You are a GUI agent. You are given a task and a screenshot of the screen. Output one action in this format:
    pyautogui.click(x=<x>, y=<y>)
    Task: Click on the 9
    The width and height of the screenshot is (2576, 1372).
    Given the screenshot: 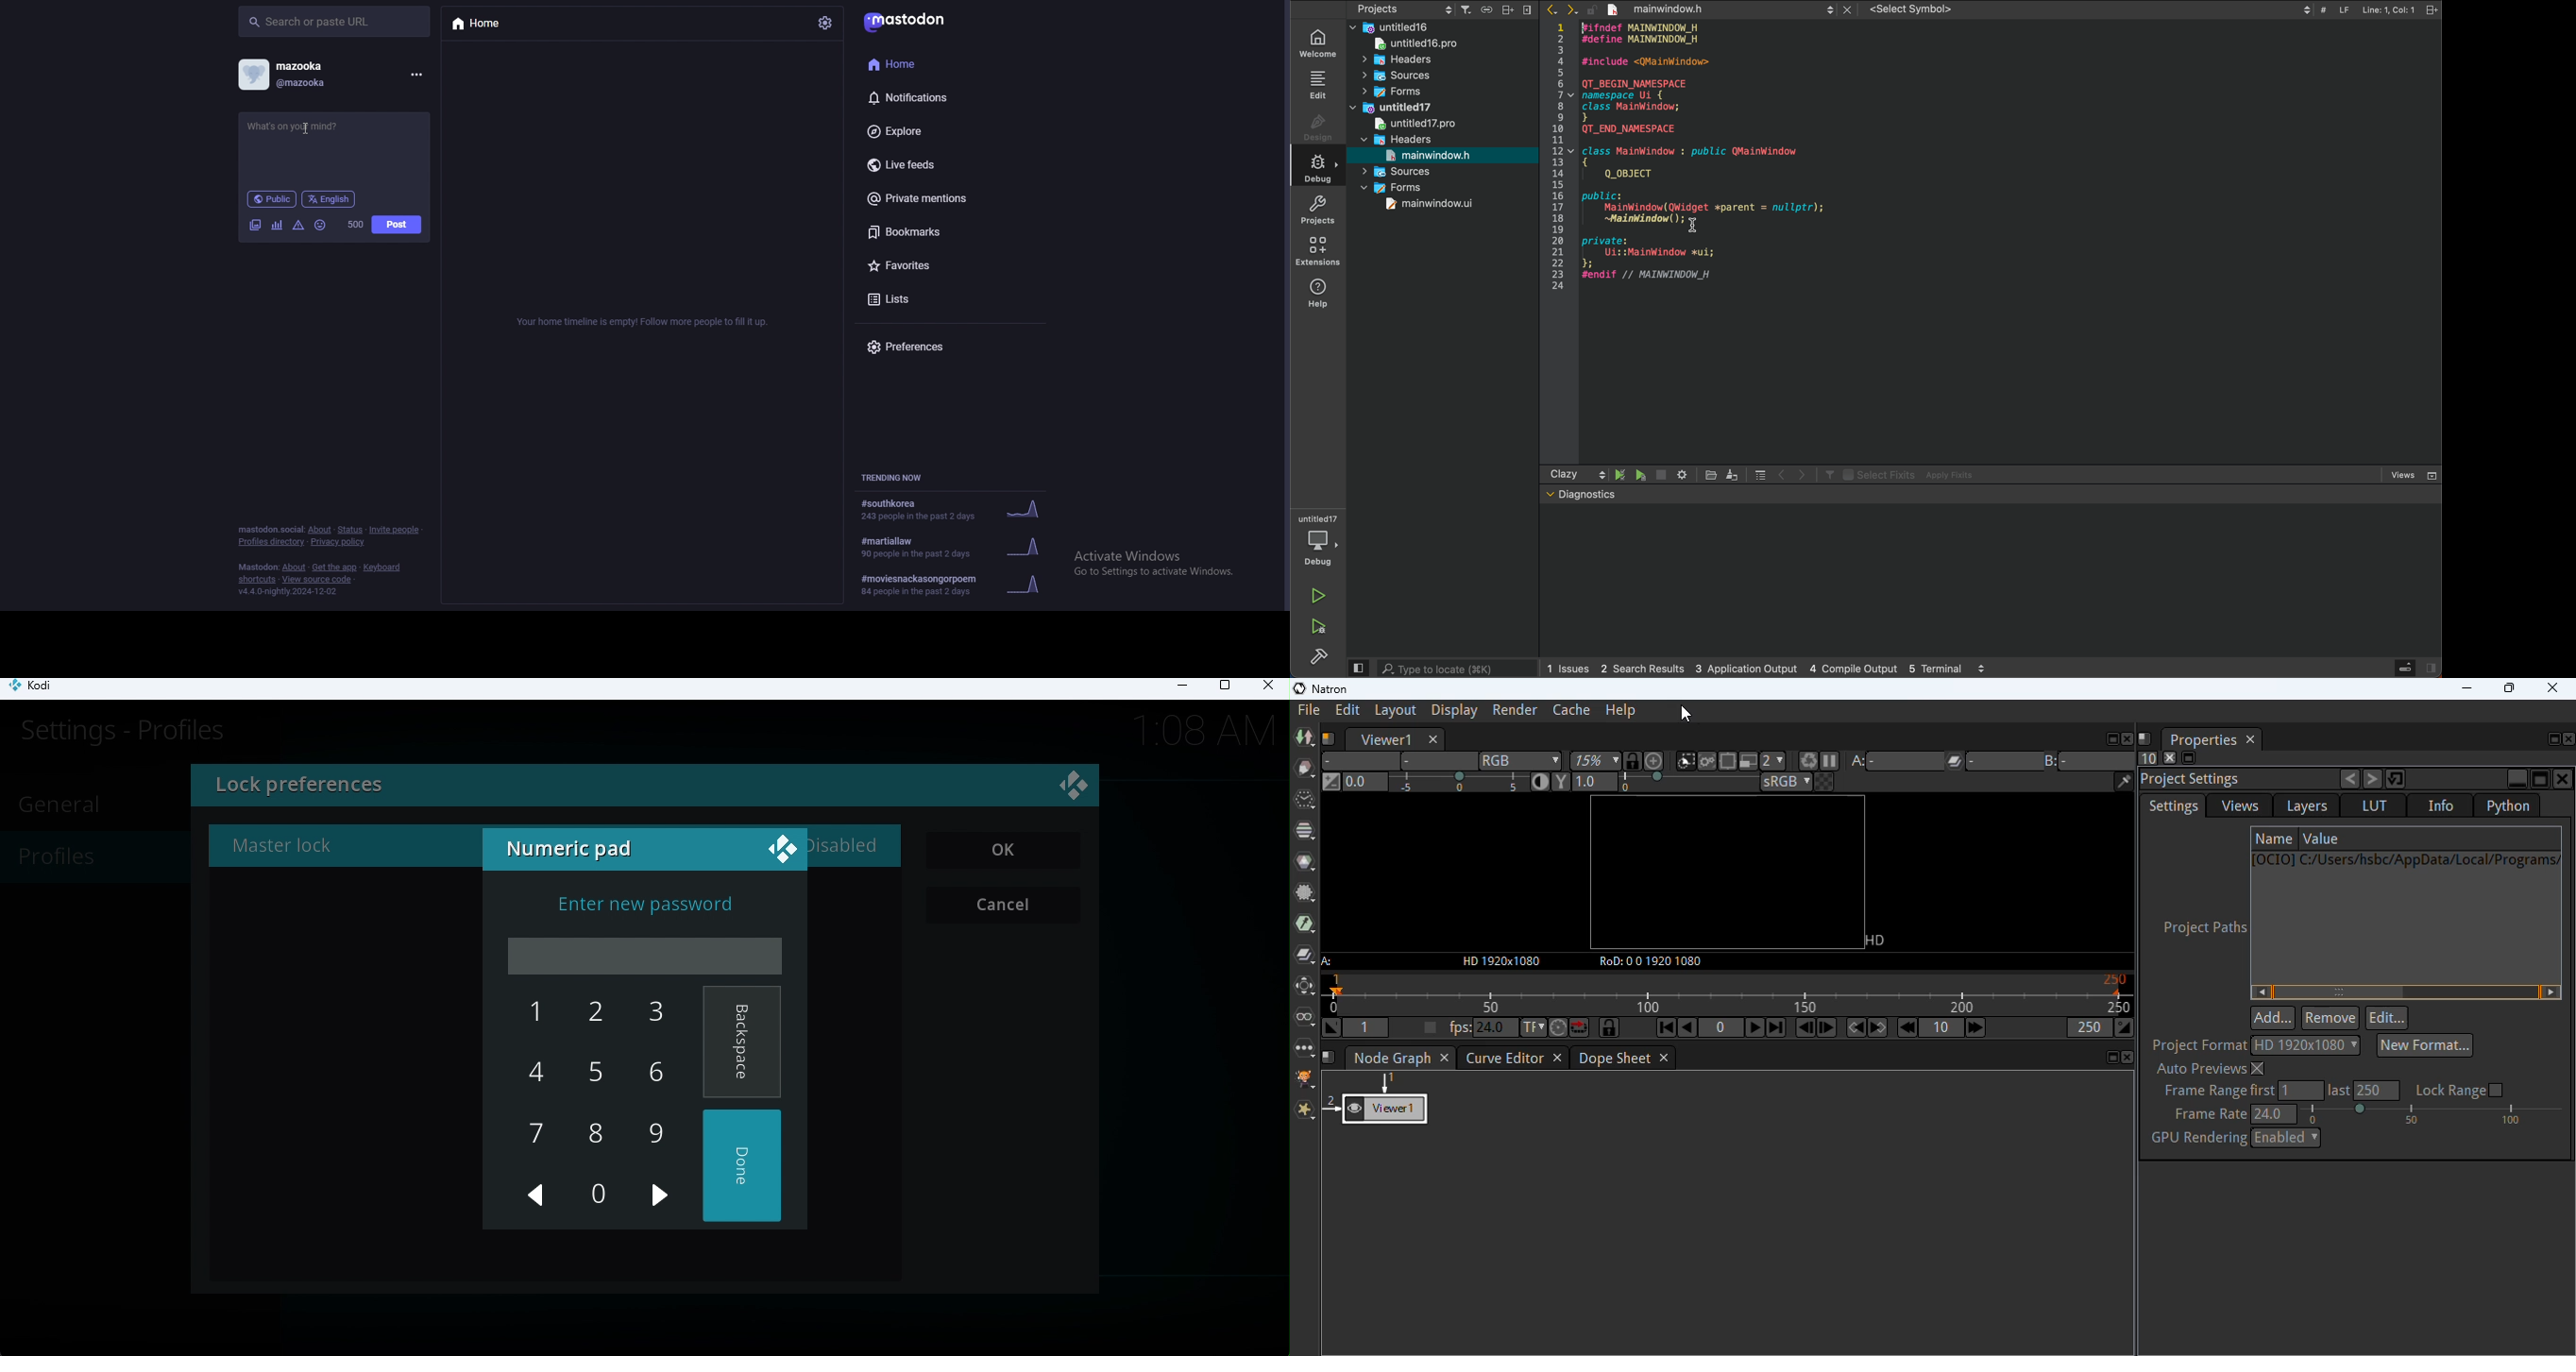 What is the action you would take?
    pyautogui.click(x=655, y=1132)
    